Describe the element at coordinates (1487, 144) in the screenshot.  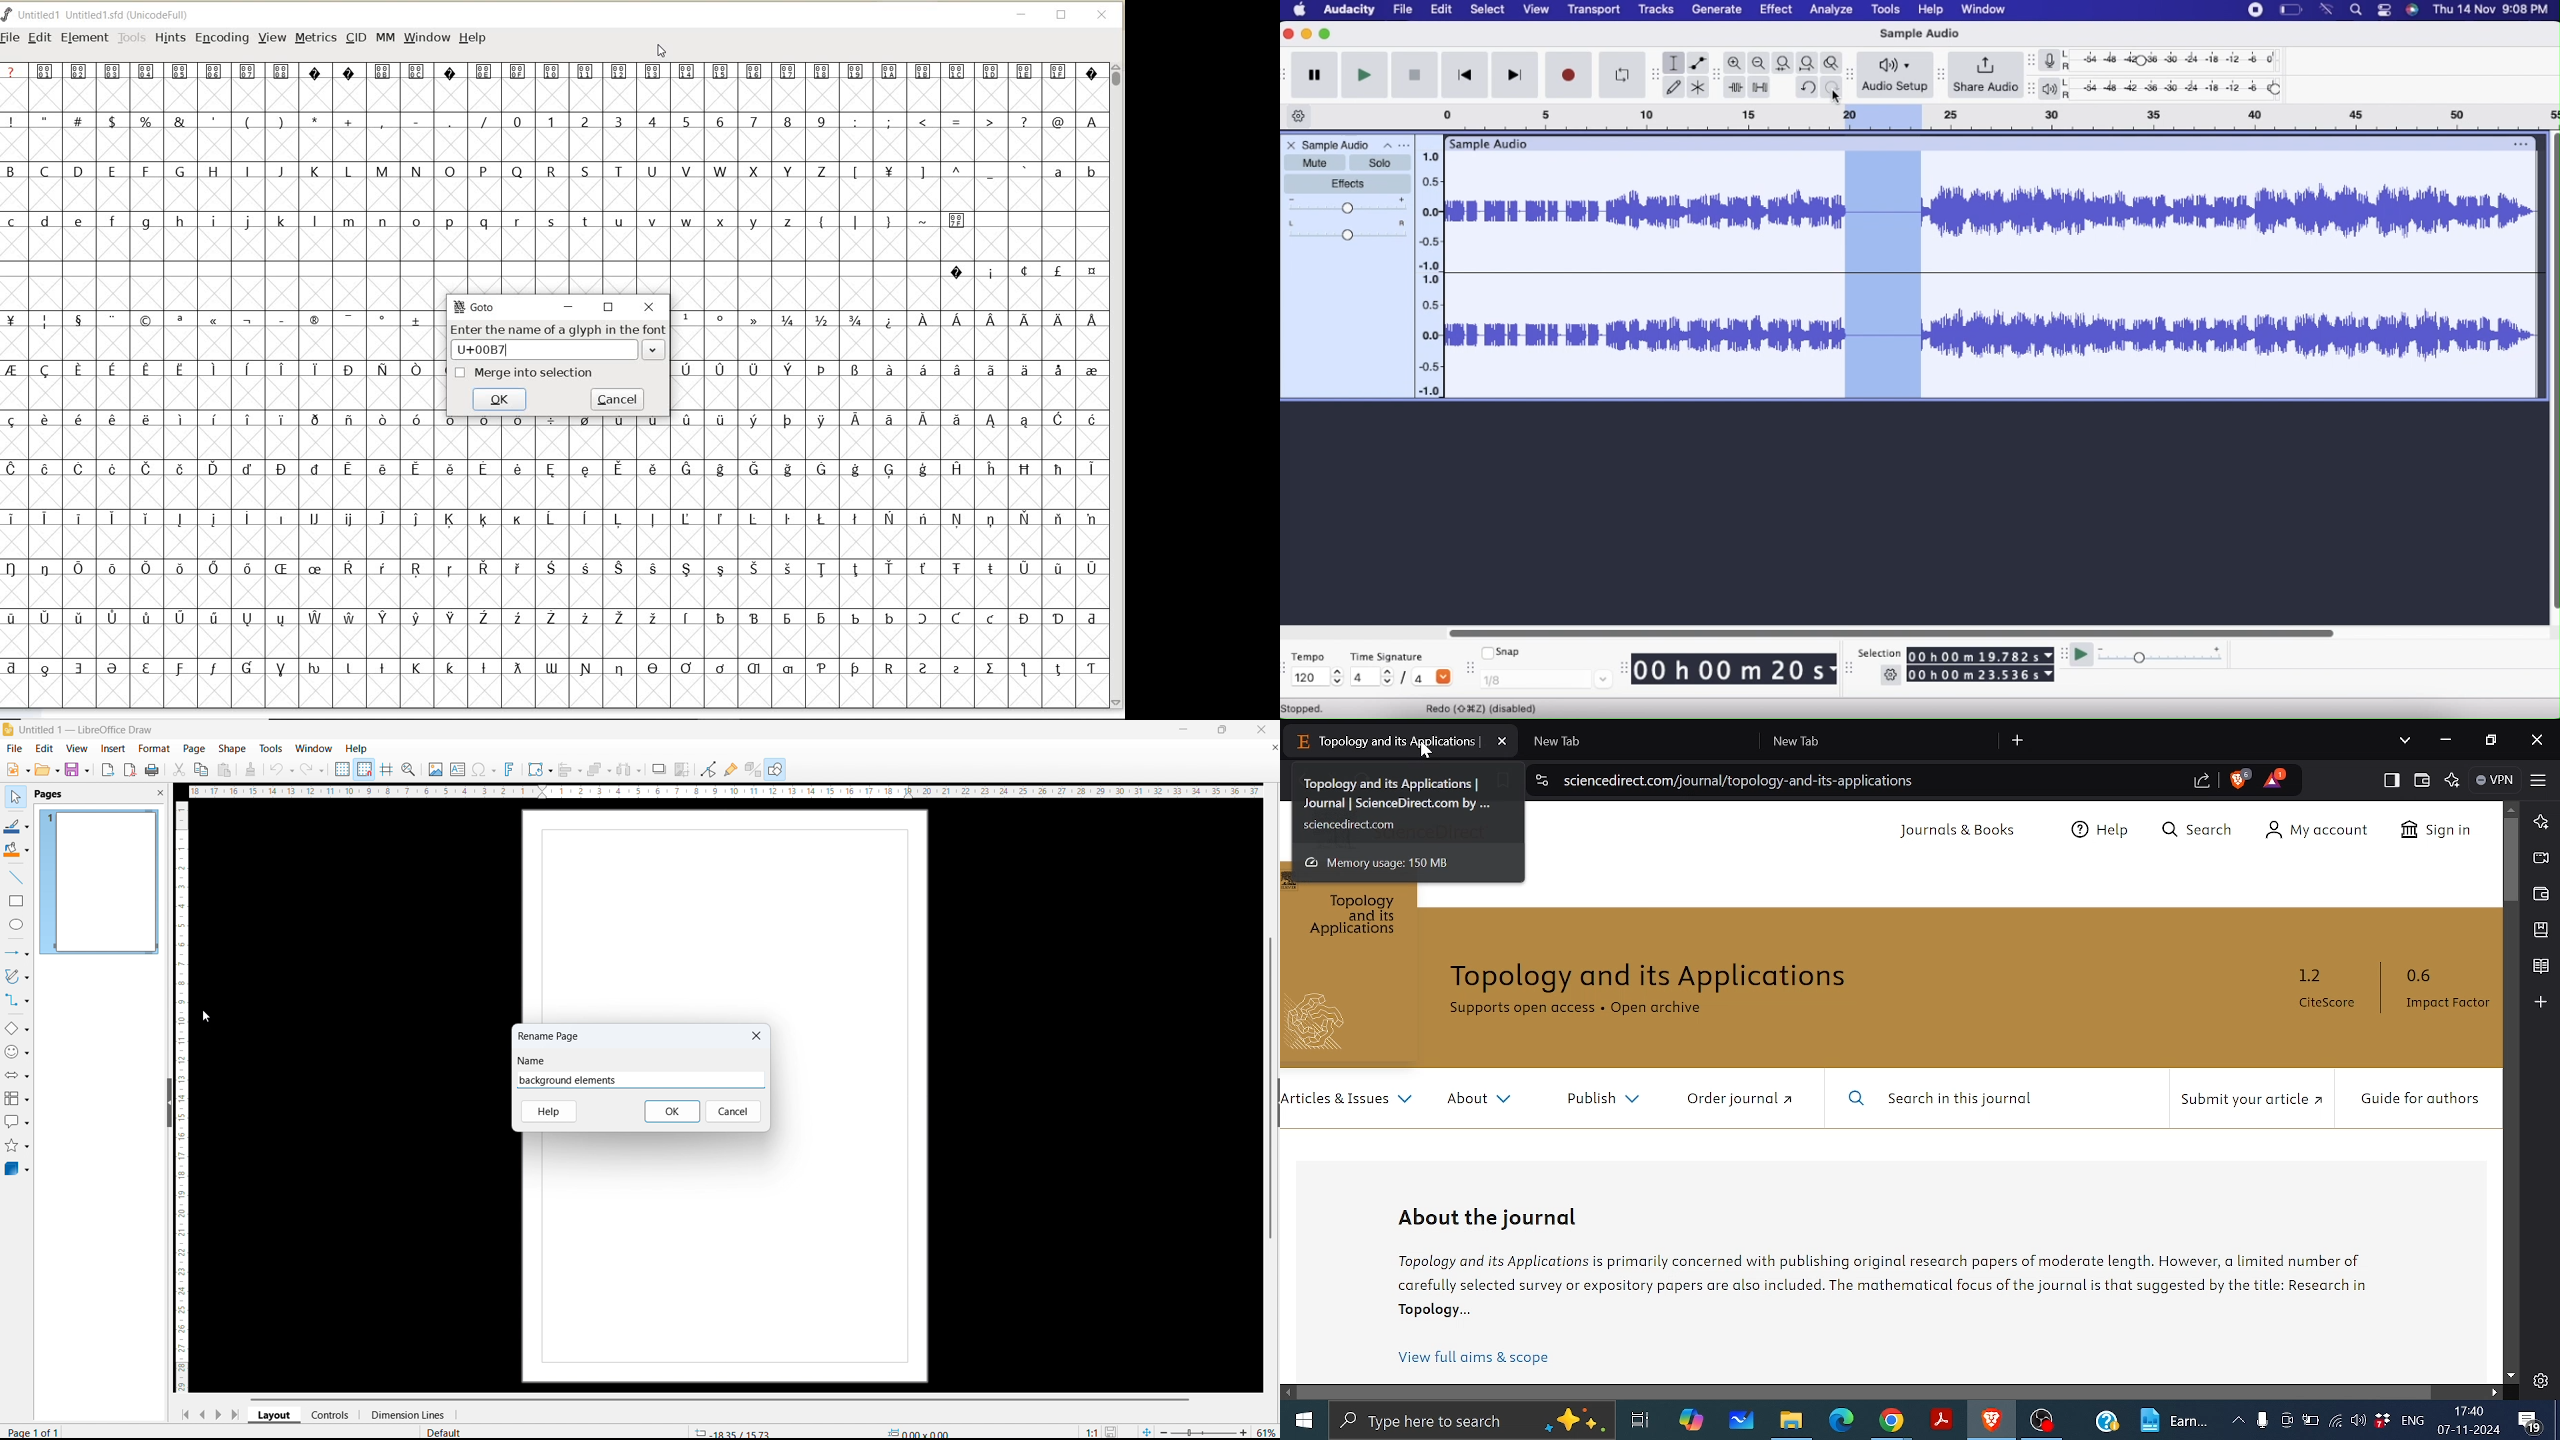
I see `sample audio` at that location.